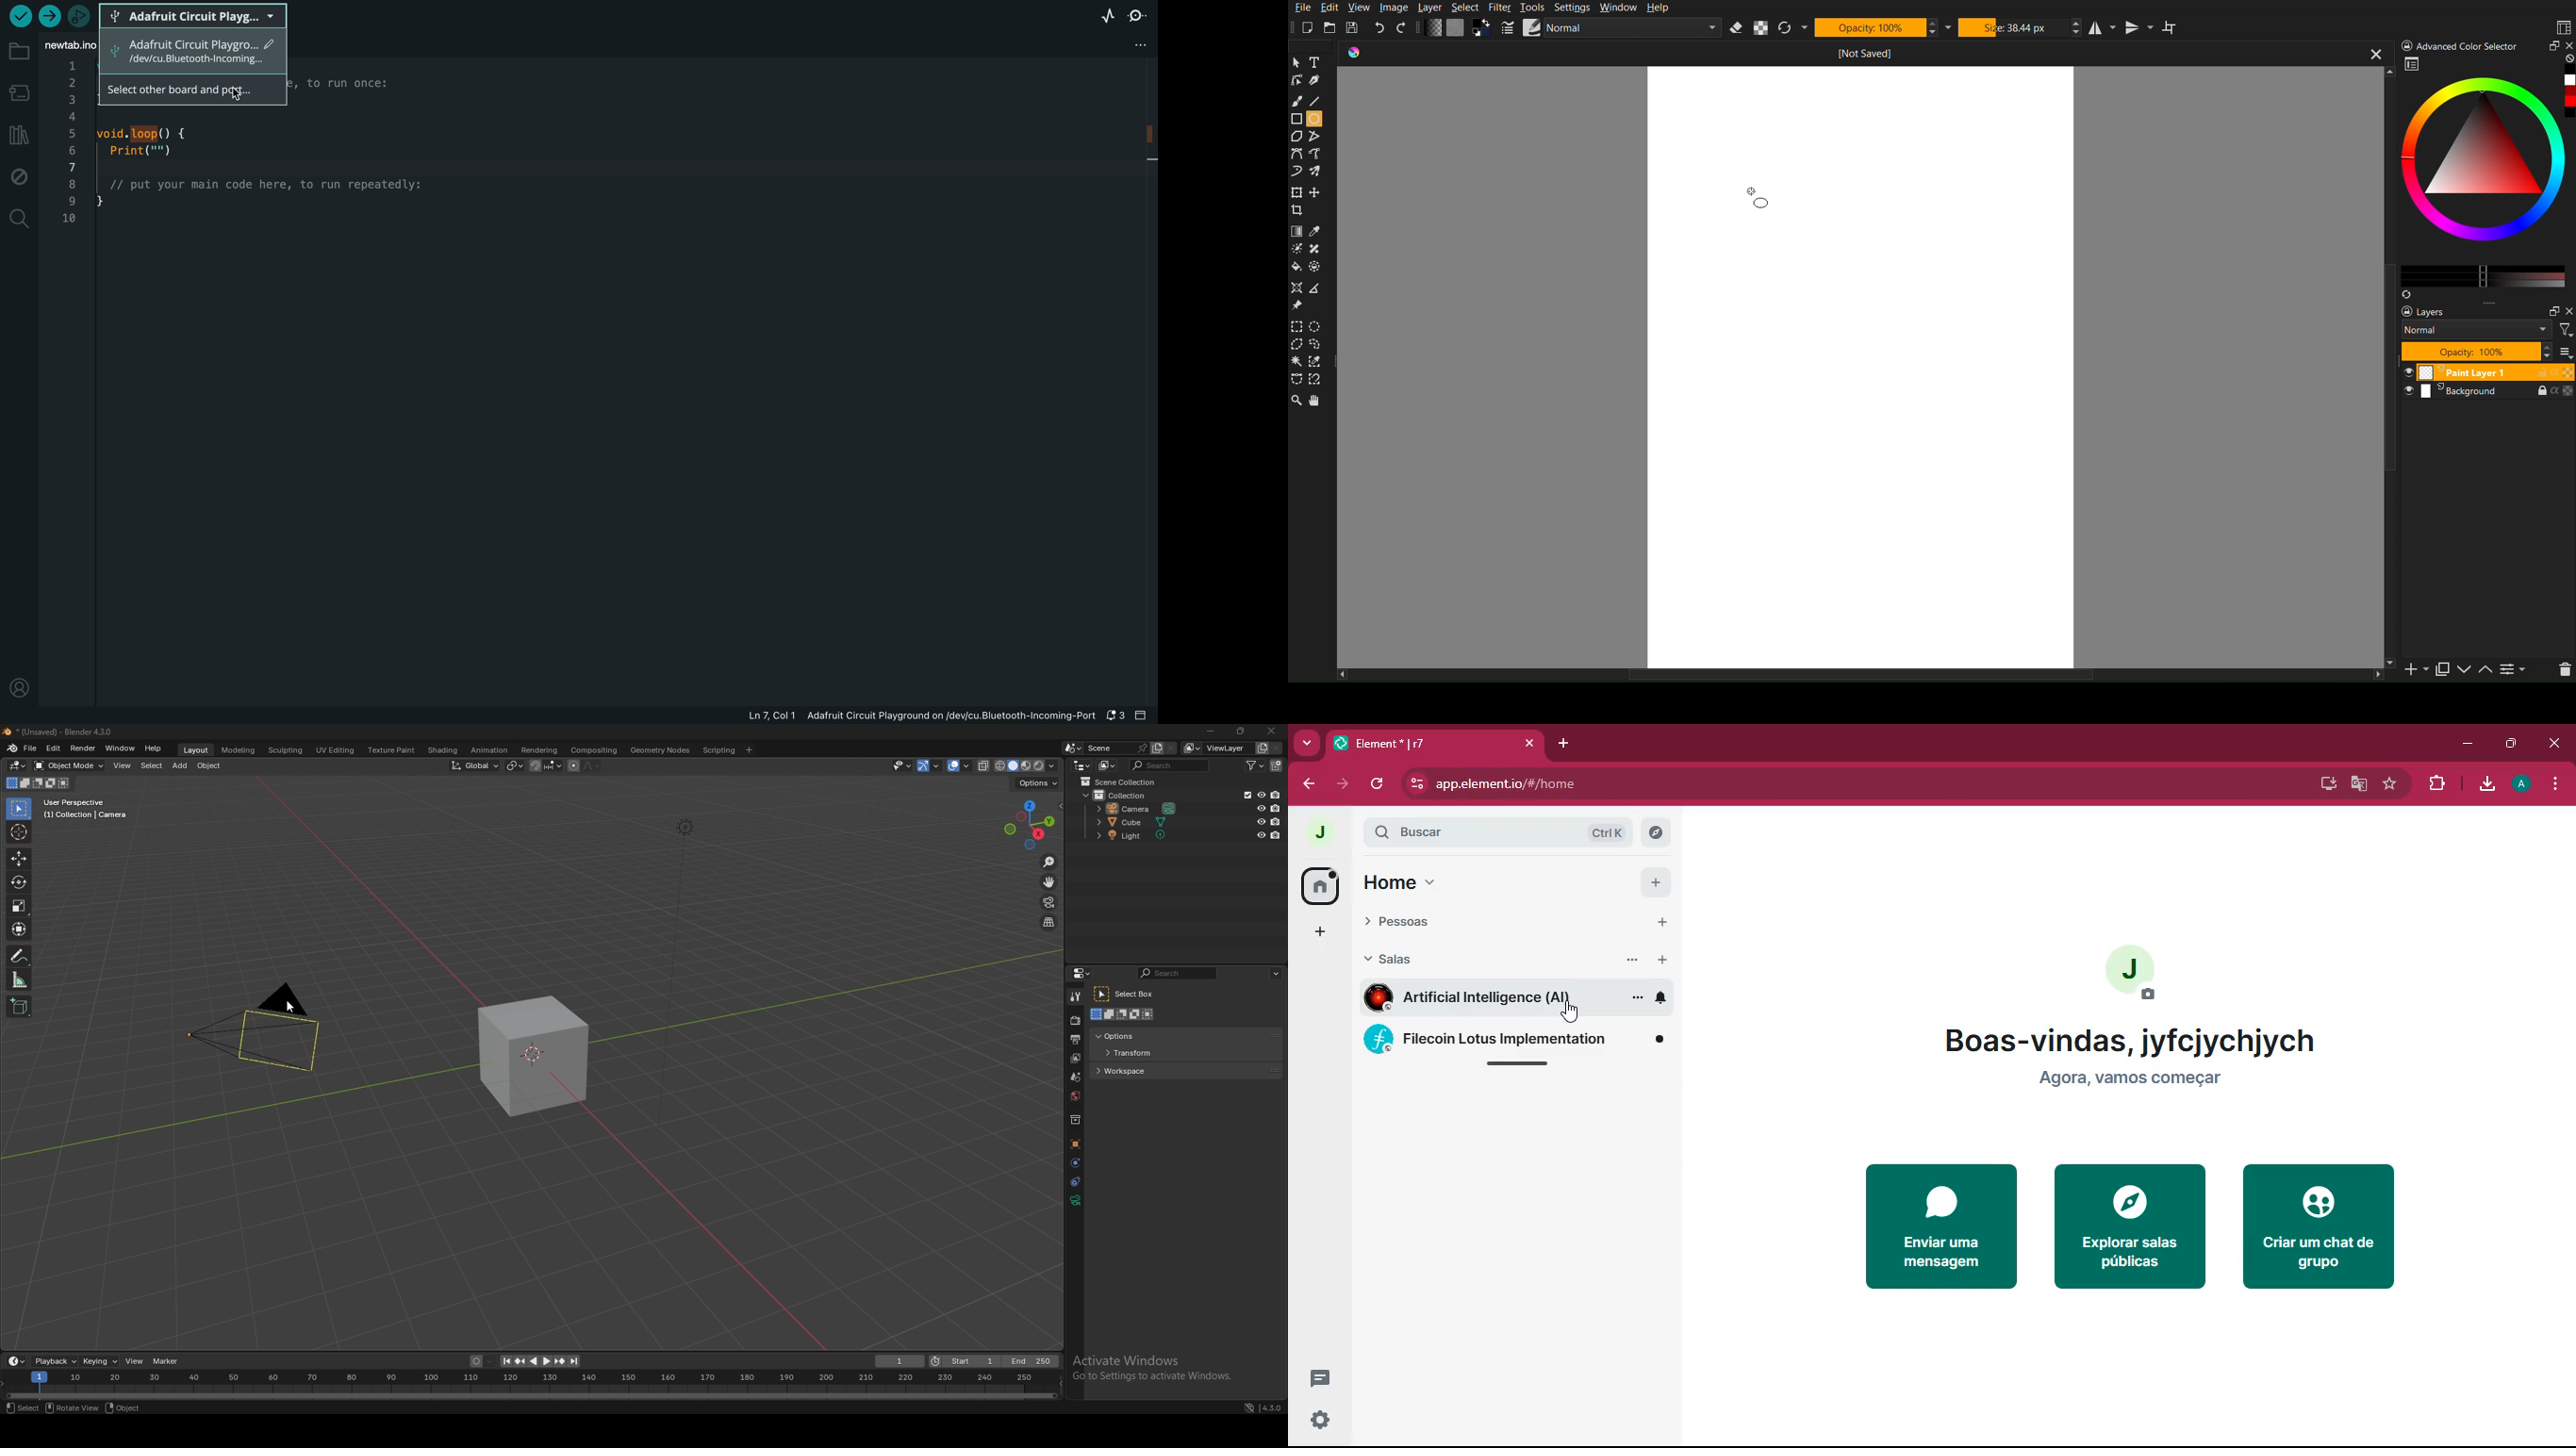 The height and width of the screenshot is (1456, 2576). I want to click on hide in viewport, so click(1259, 809).